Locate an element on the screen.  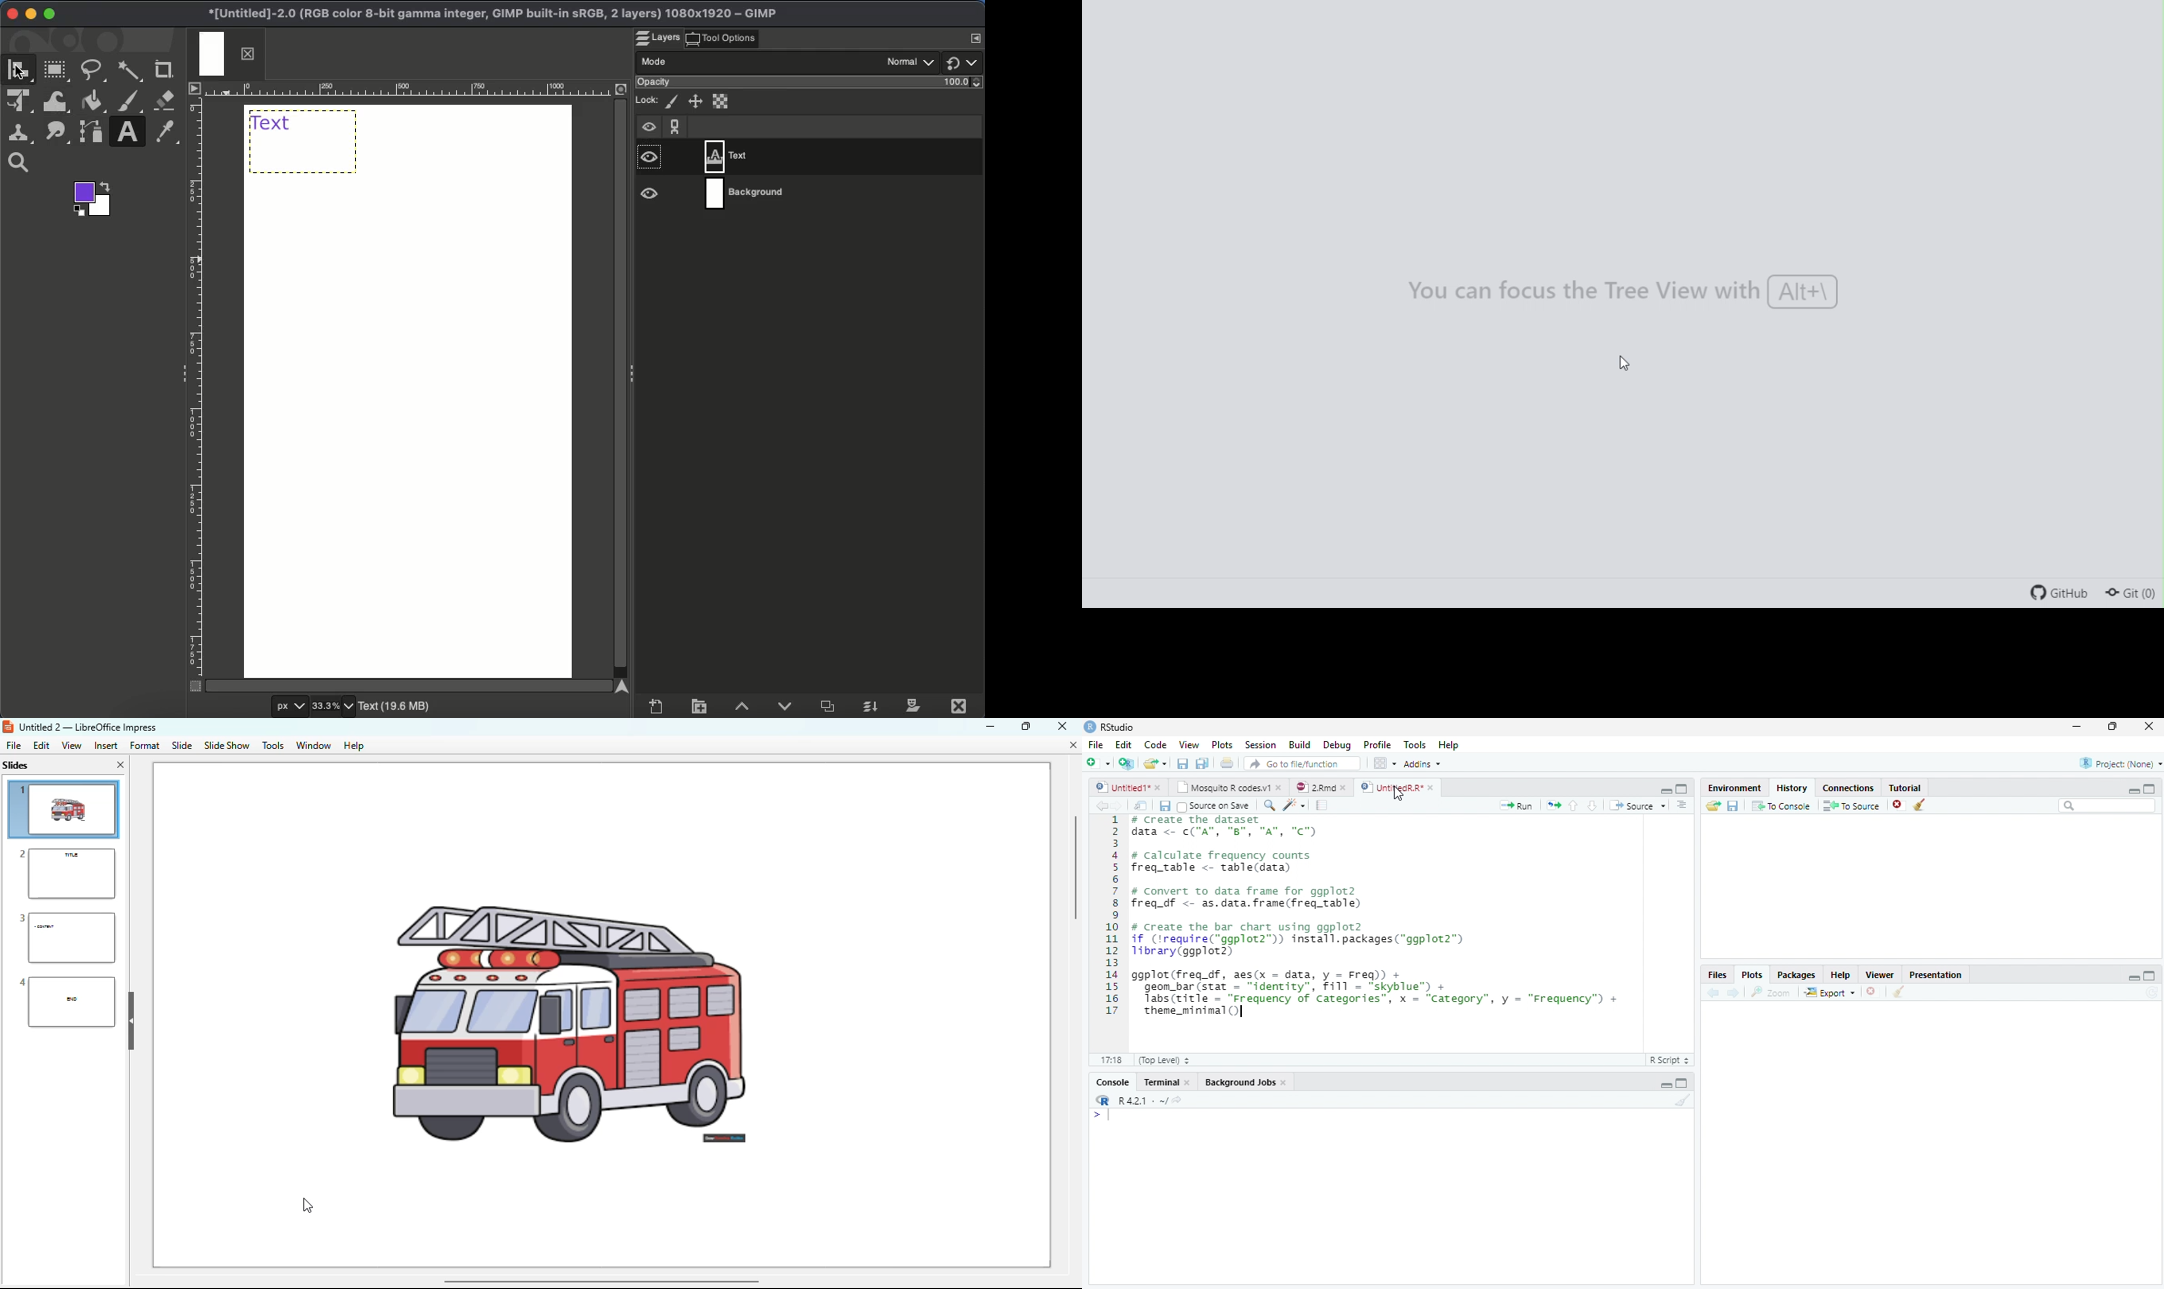
Minimize is located at coordinates (2077, 726).